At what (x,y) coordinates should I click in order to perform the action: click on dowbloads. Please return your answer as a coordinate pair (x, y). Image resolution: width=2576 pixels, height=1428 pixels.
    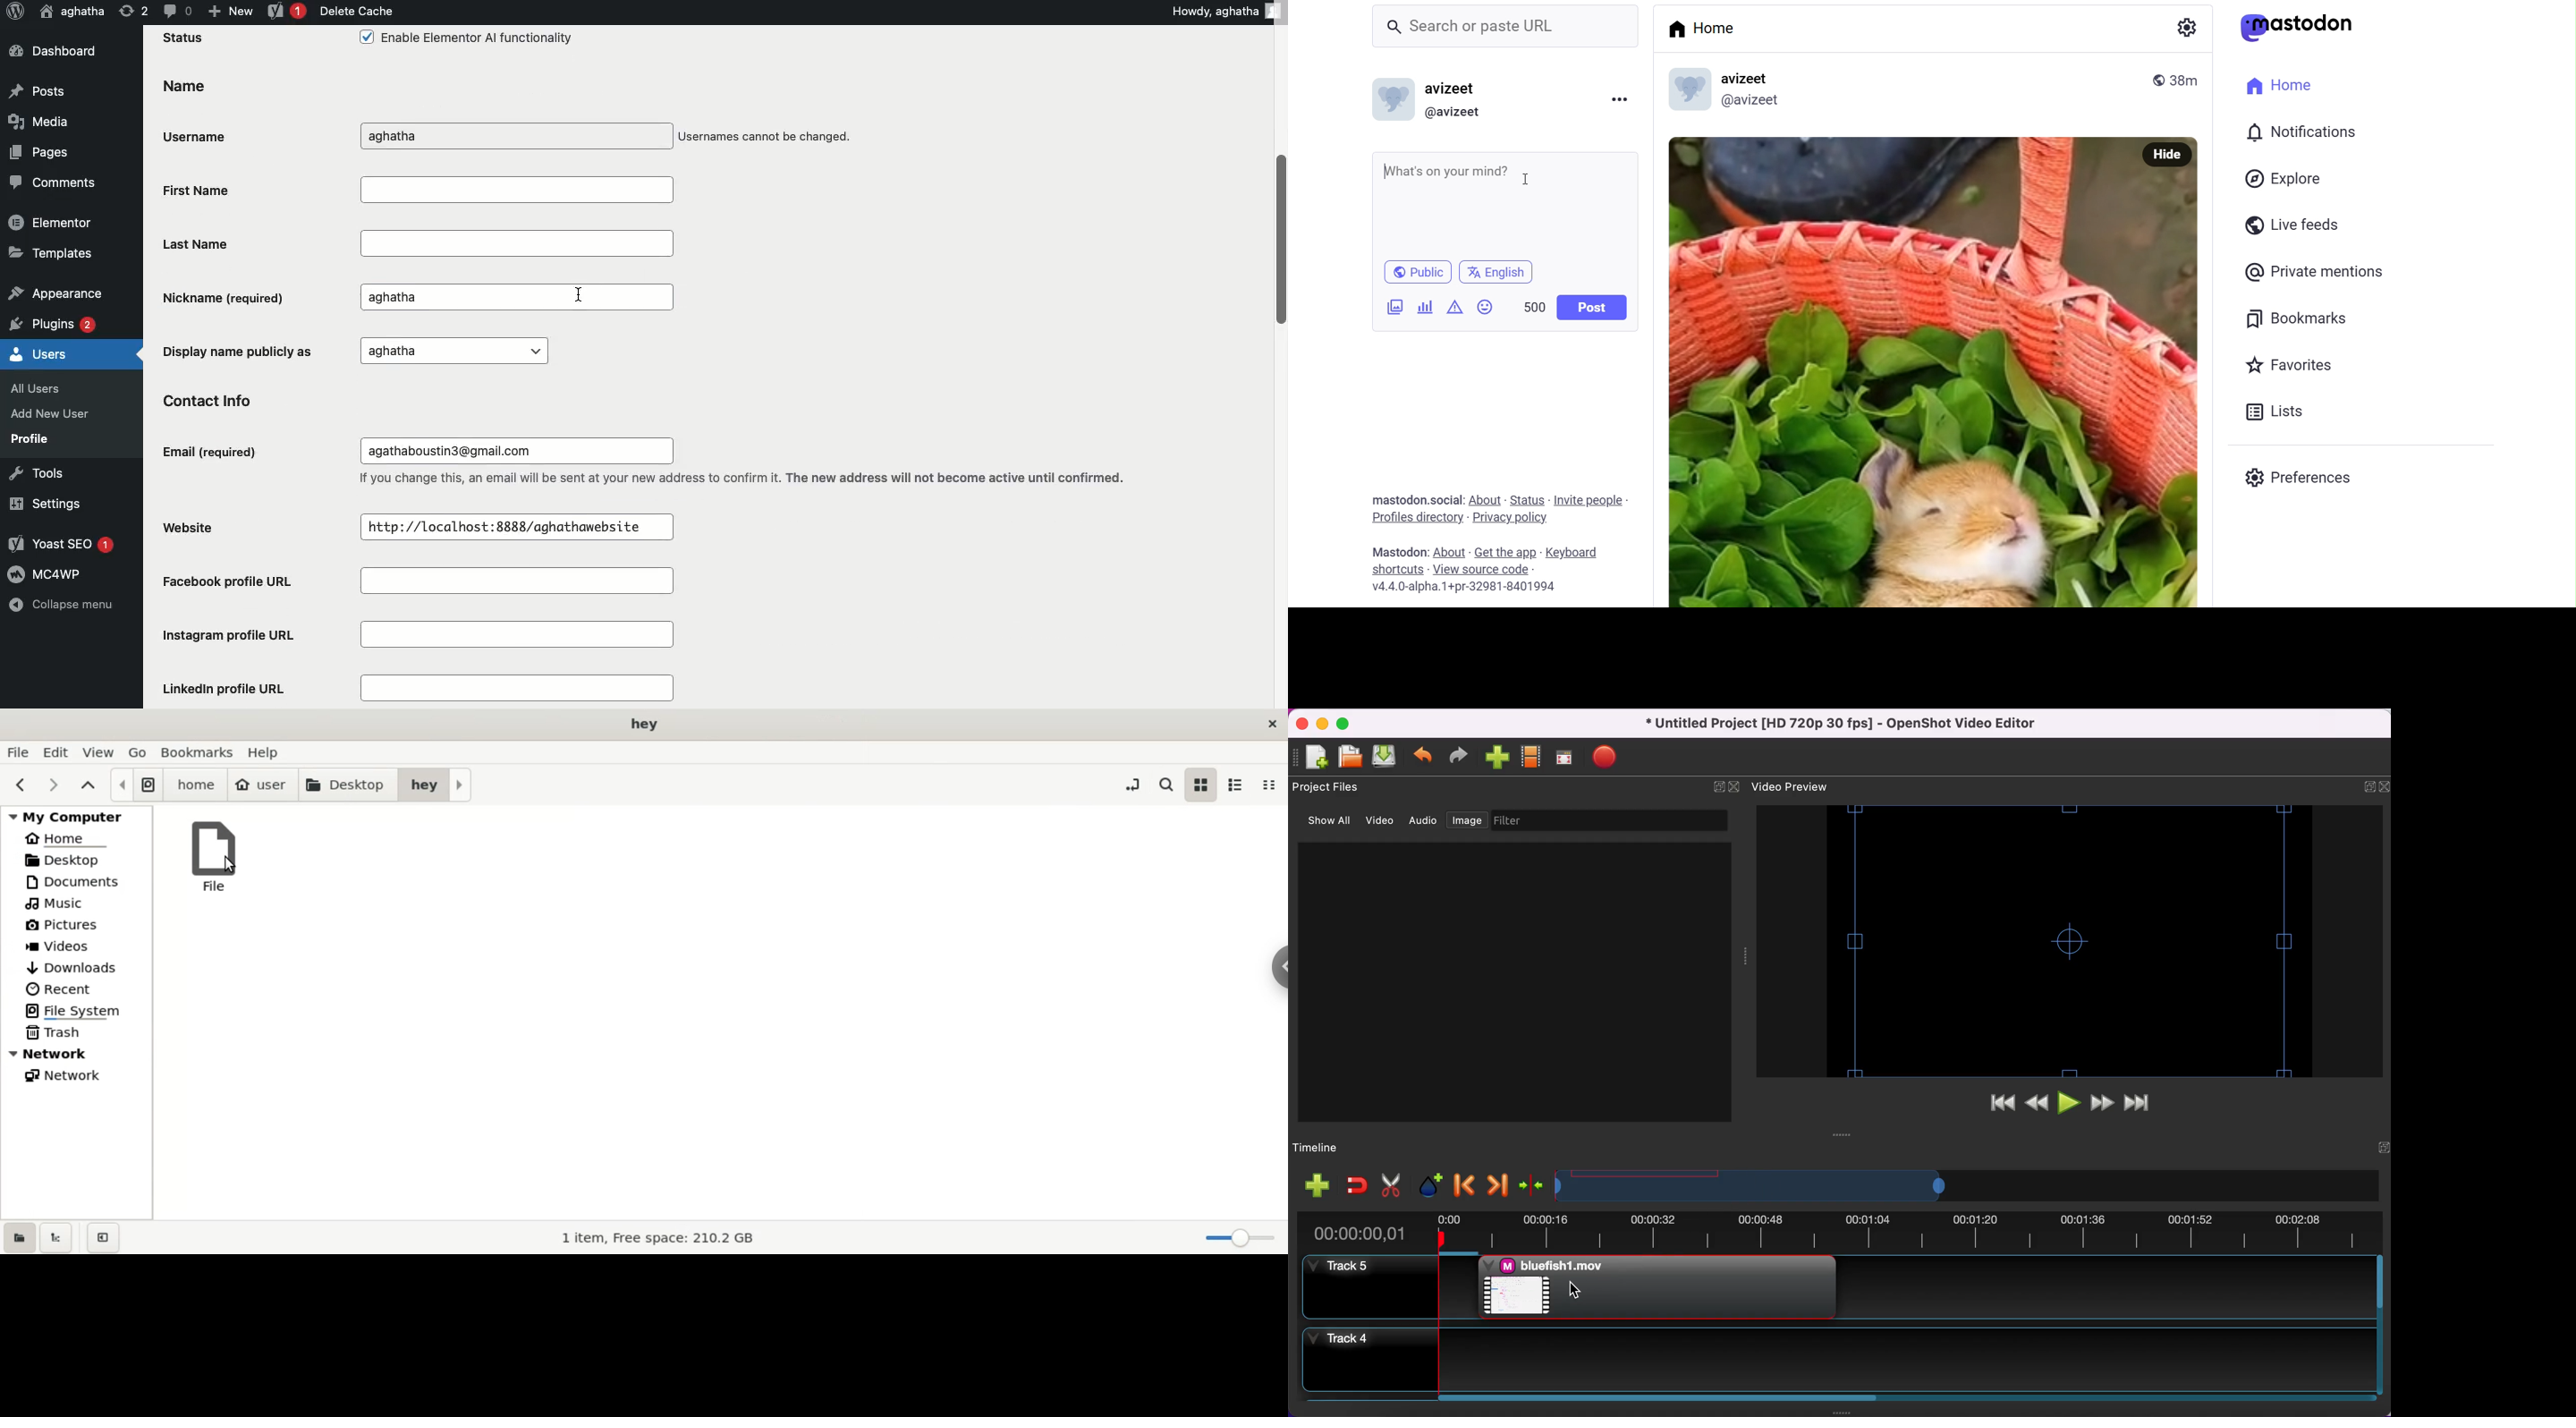
    Looking at the image, I should click on (77, 967).